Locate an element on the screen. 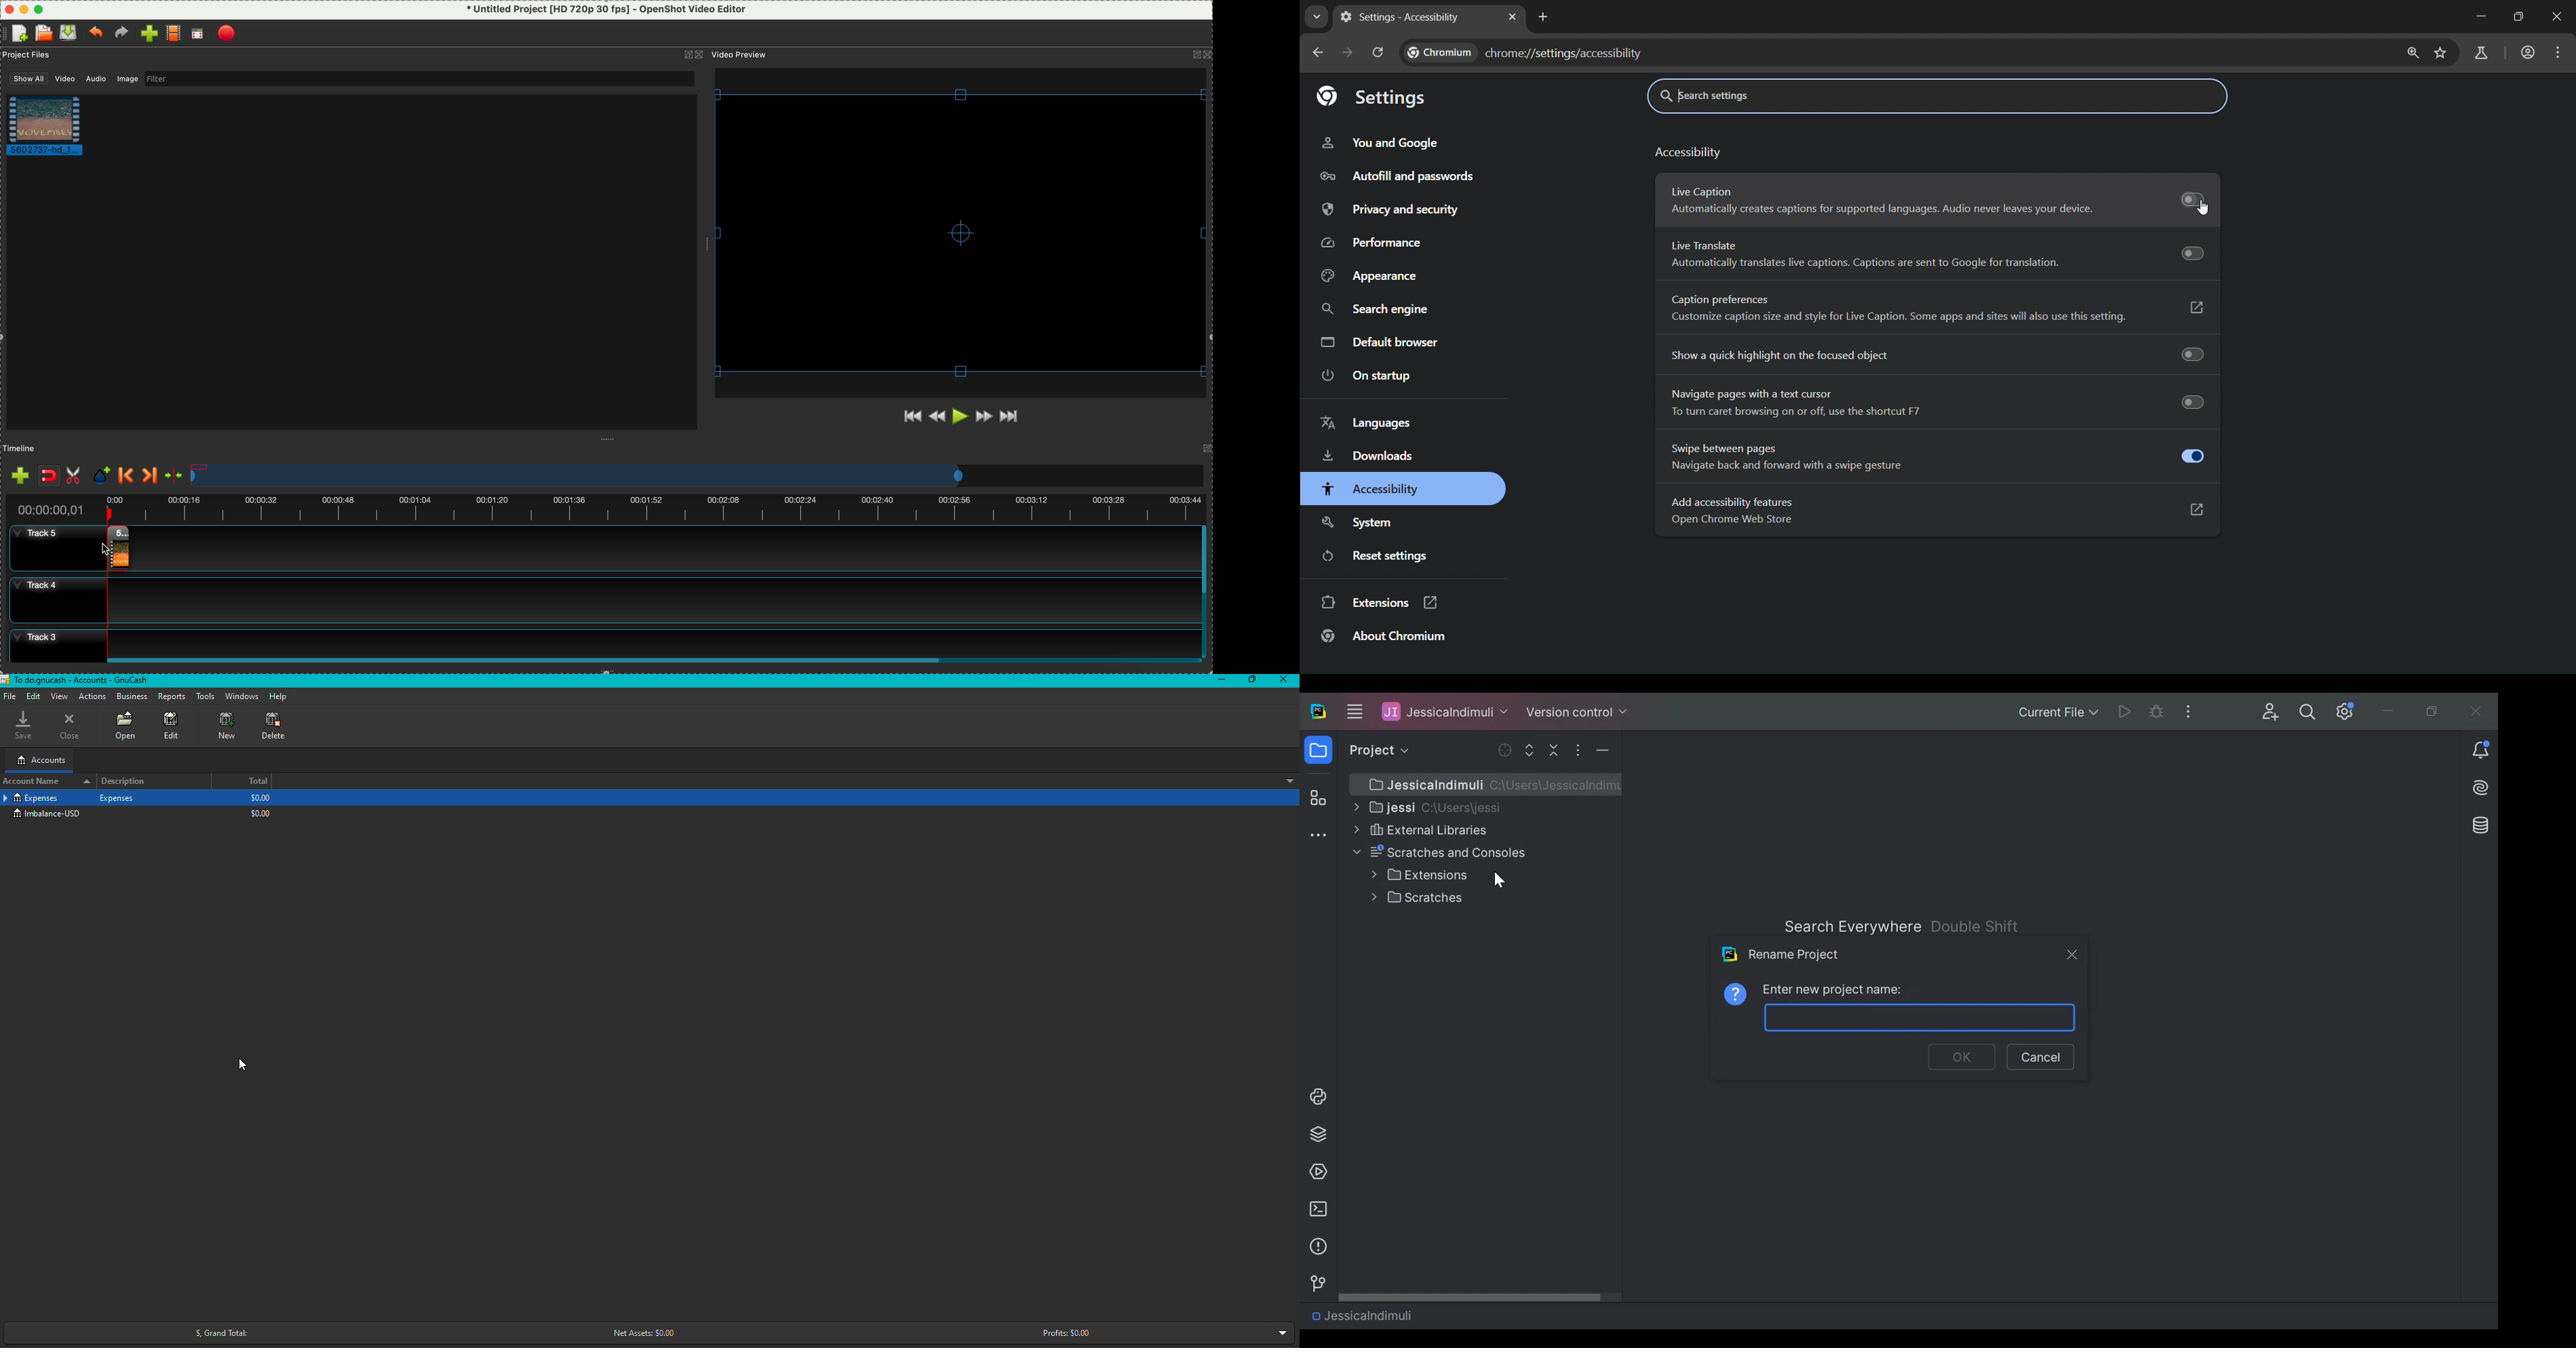 The height and width of the screenshot is (1372, 2576). settings - accessibility is located at coordinates (1411, 15).